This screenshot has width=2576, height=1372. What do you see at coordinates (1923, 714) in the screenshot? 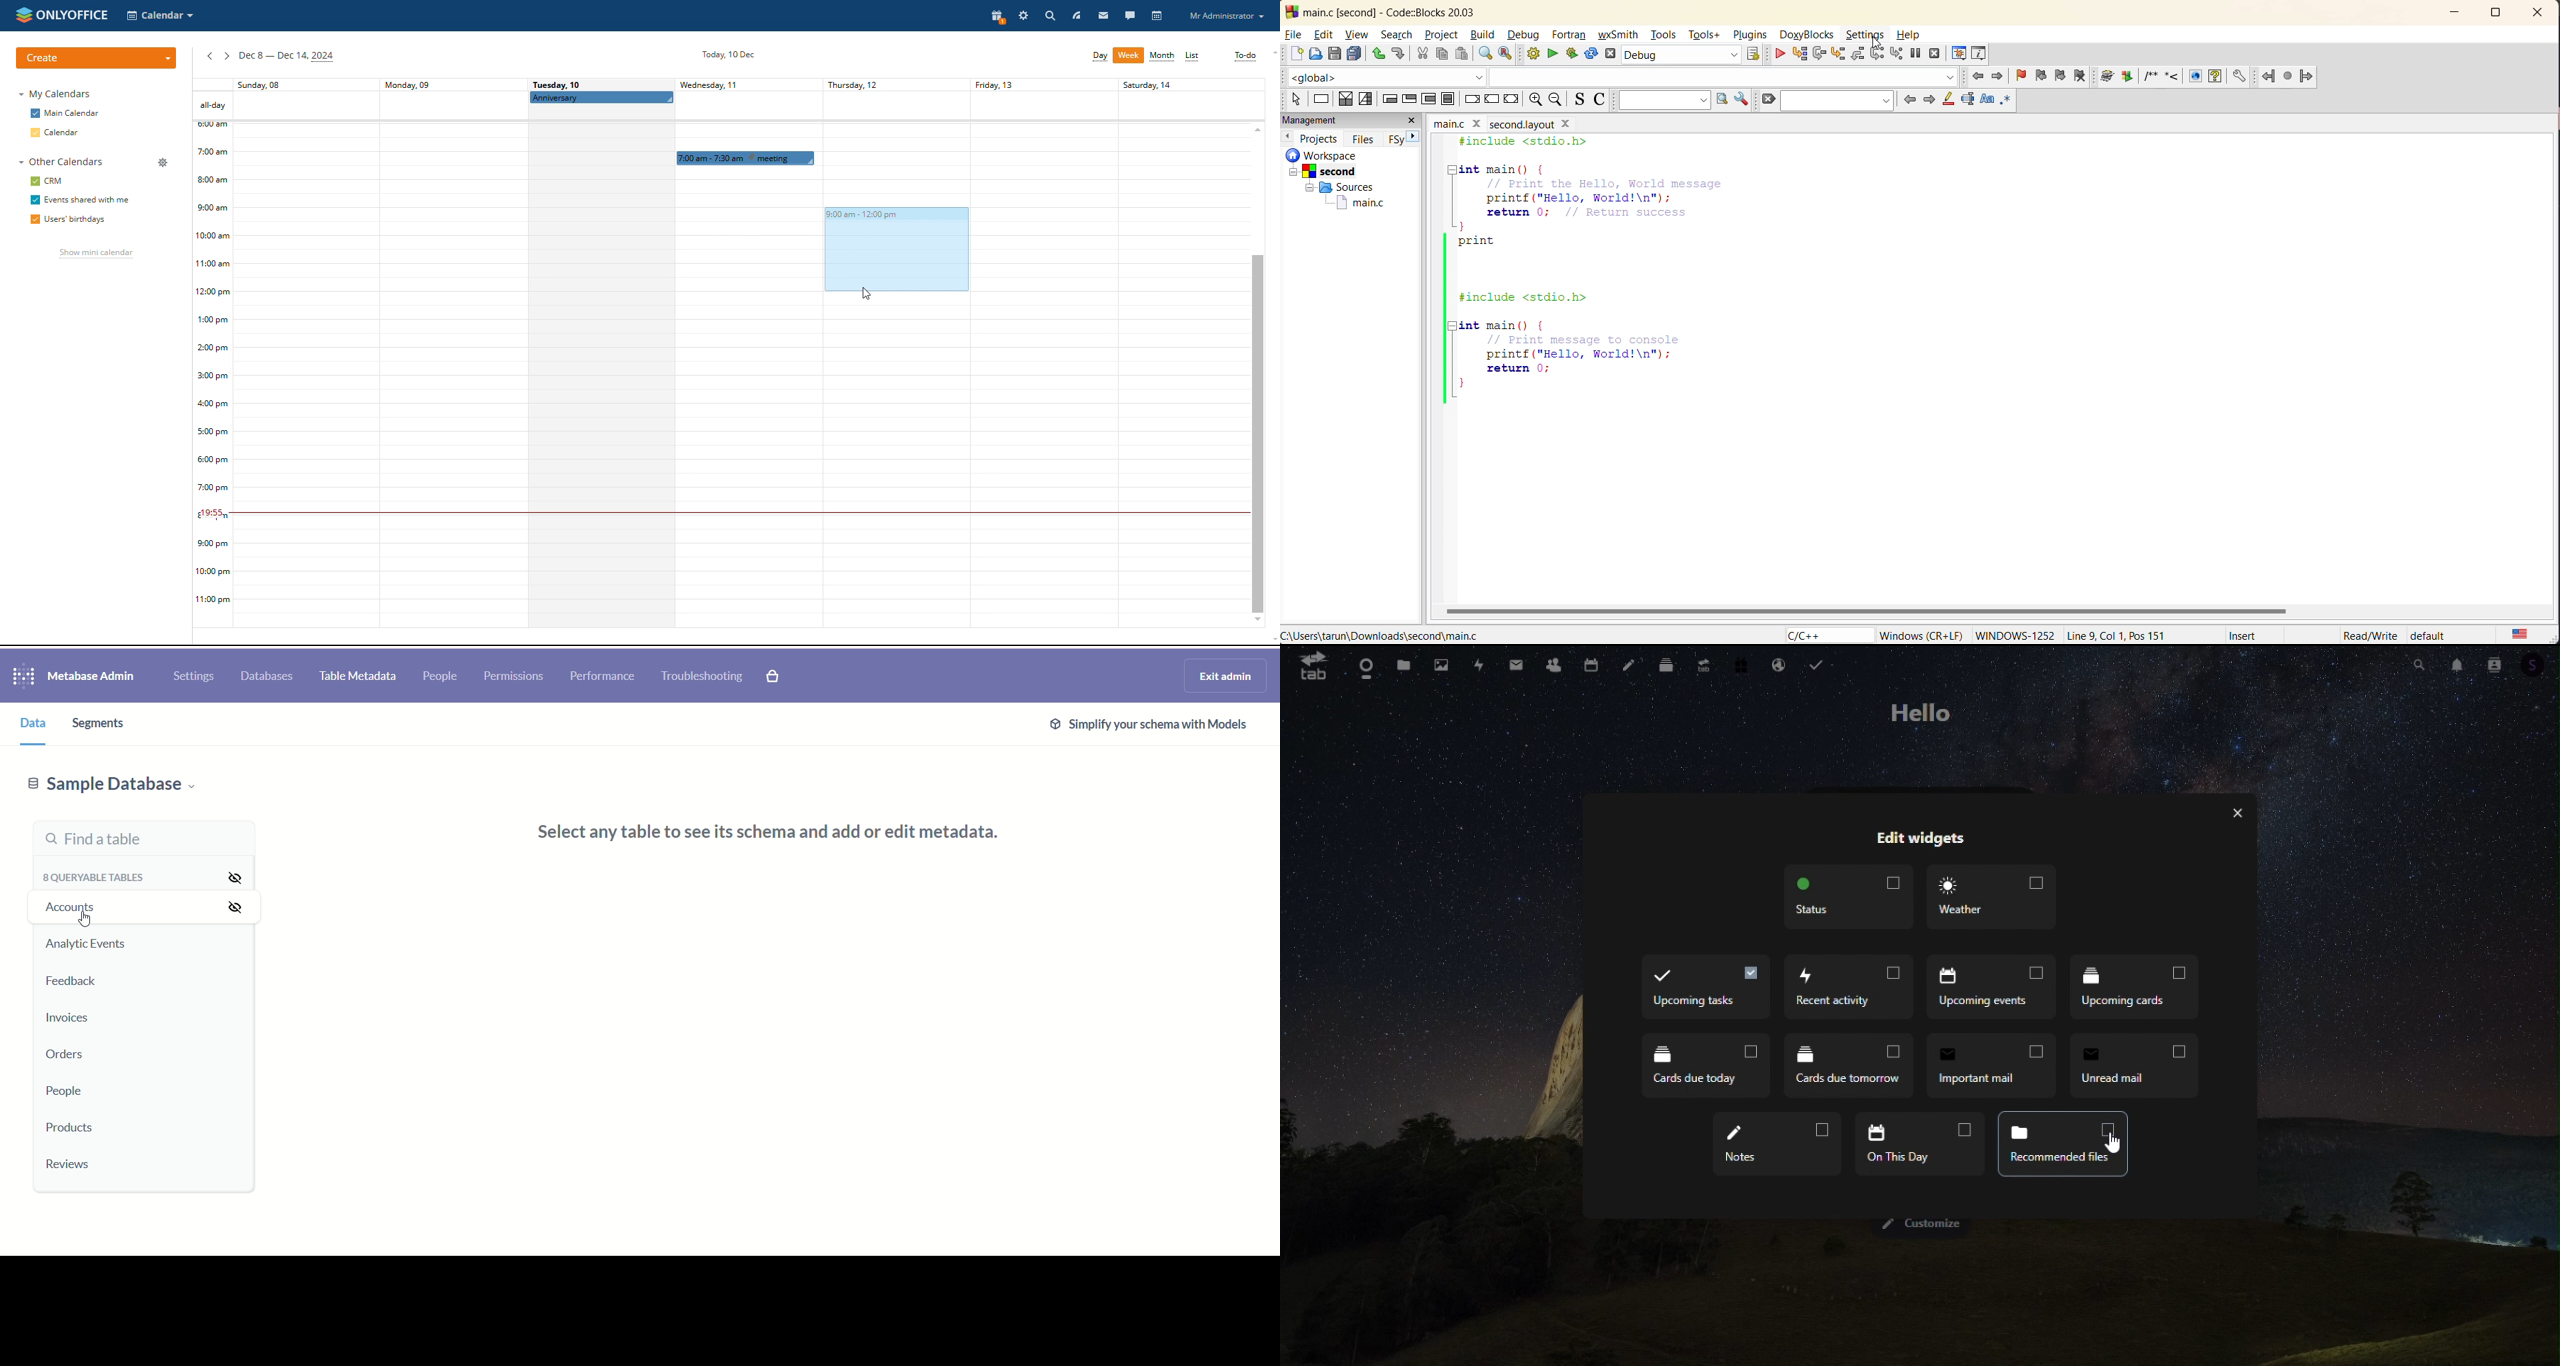
I see `Greetings` at bounding box center [1923, 714].